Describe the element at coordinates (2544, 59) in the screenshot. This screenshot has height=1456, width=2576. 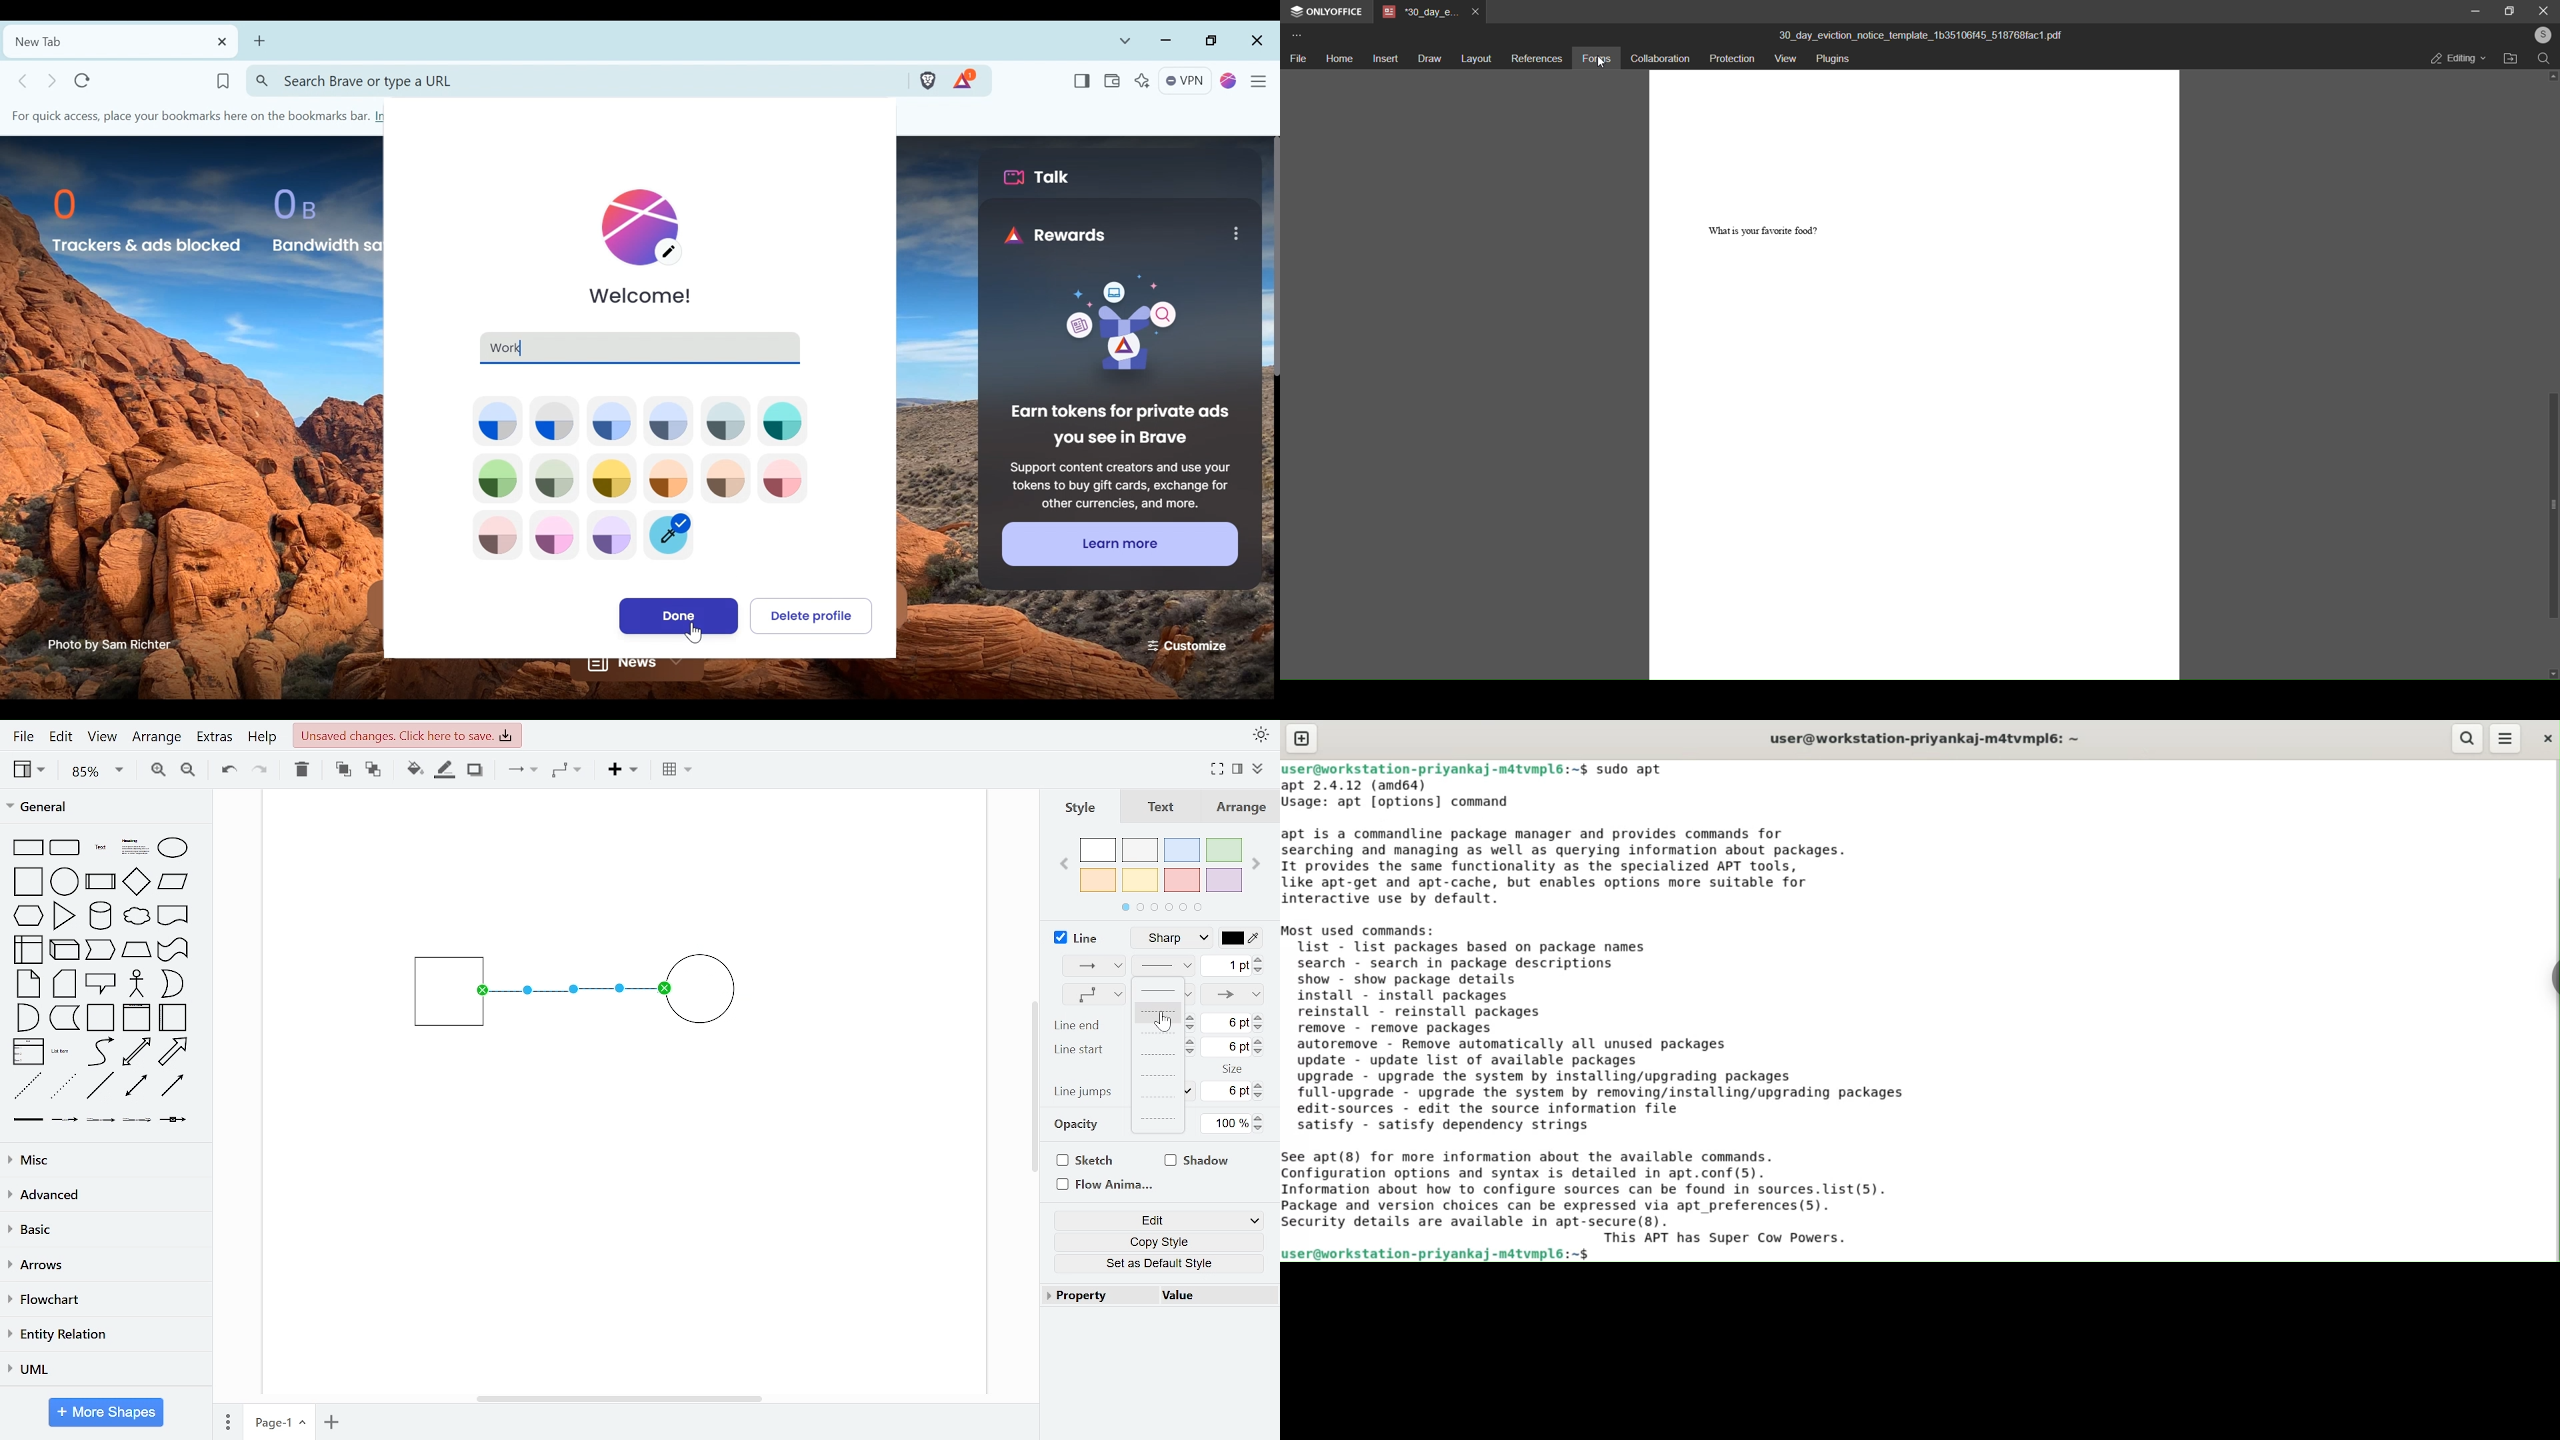
I see `search` at that location.